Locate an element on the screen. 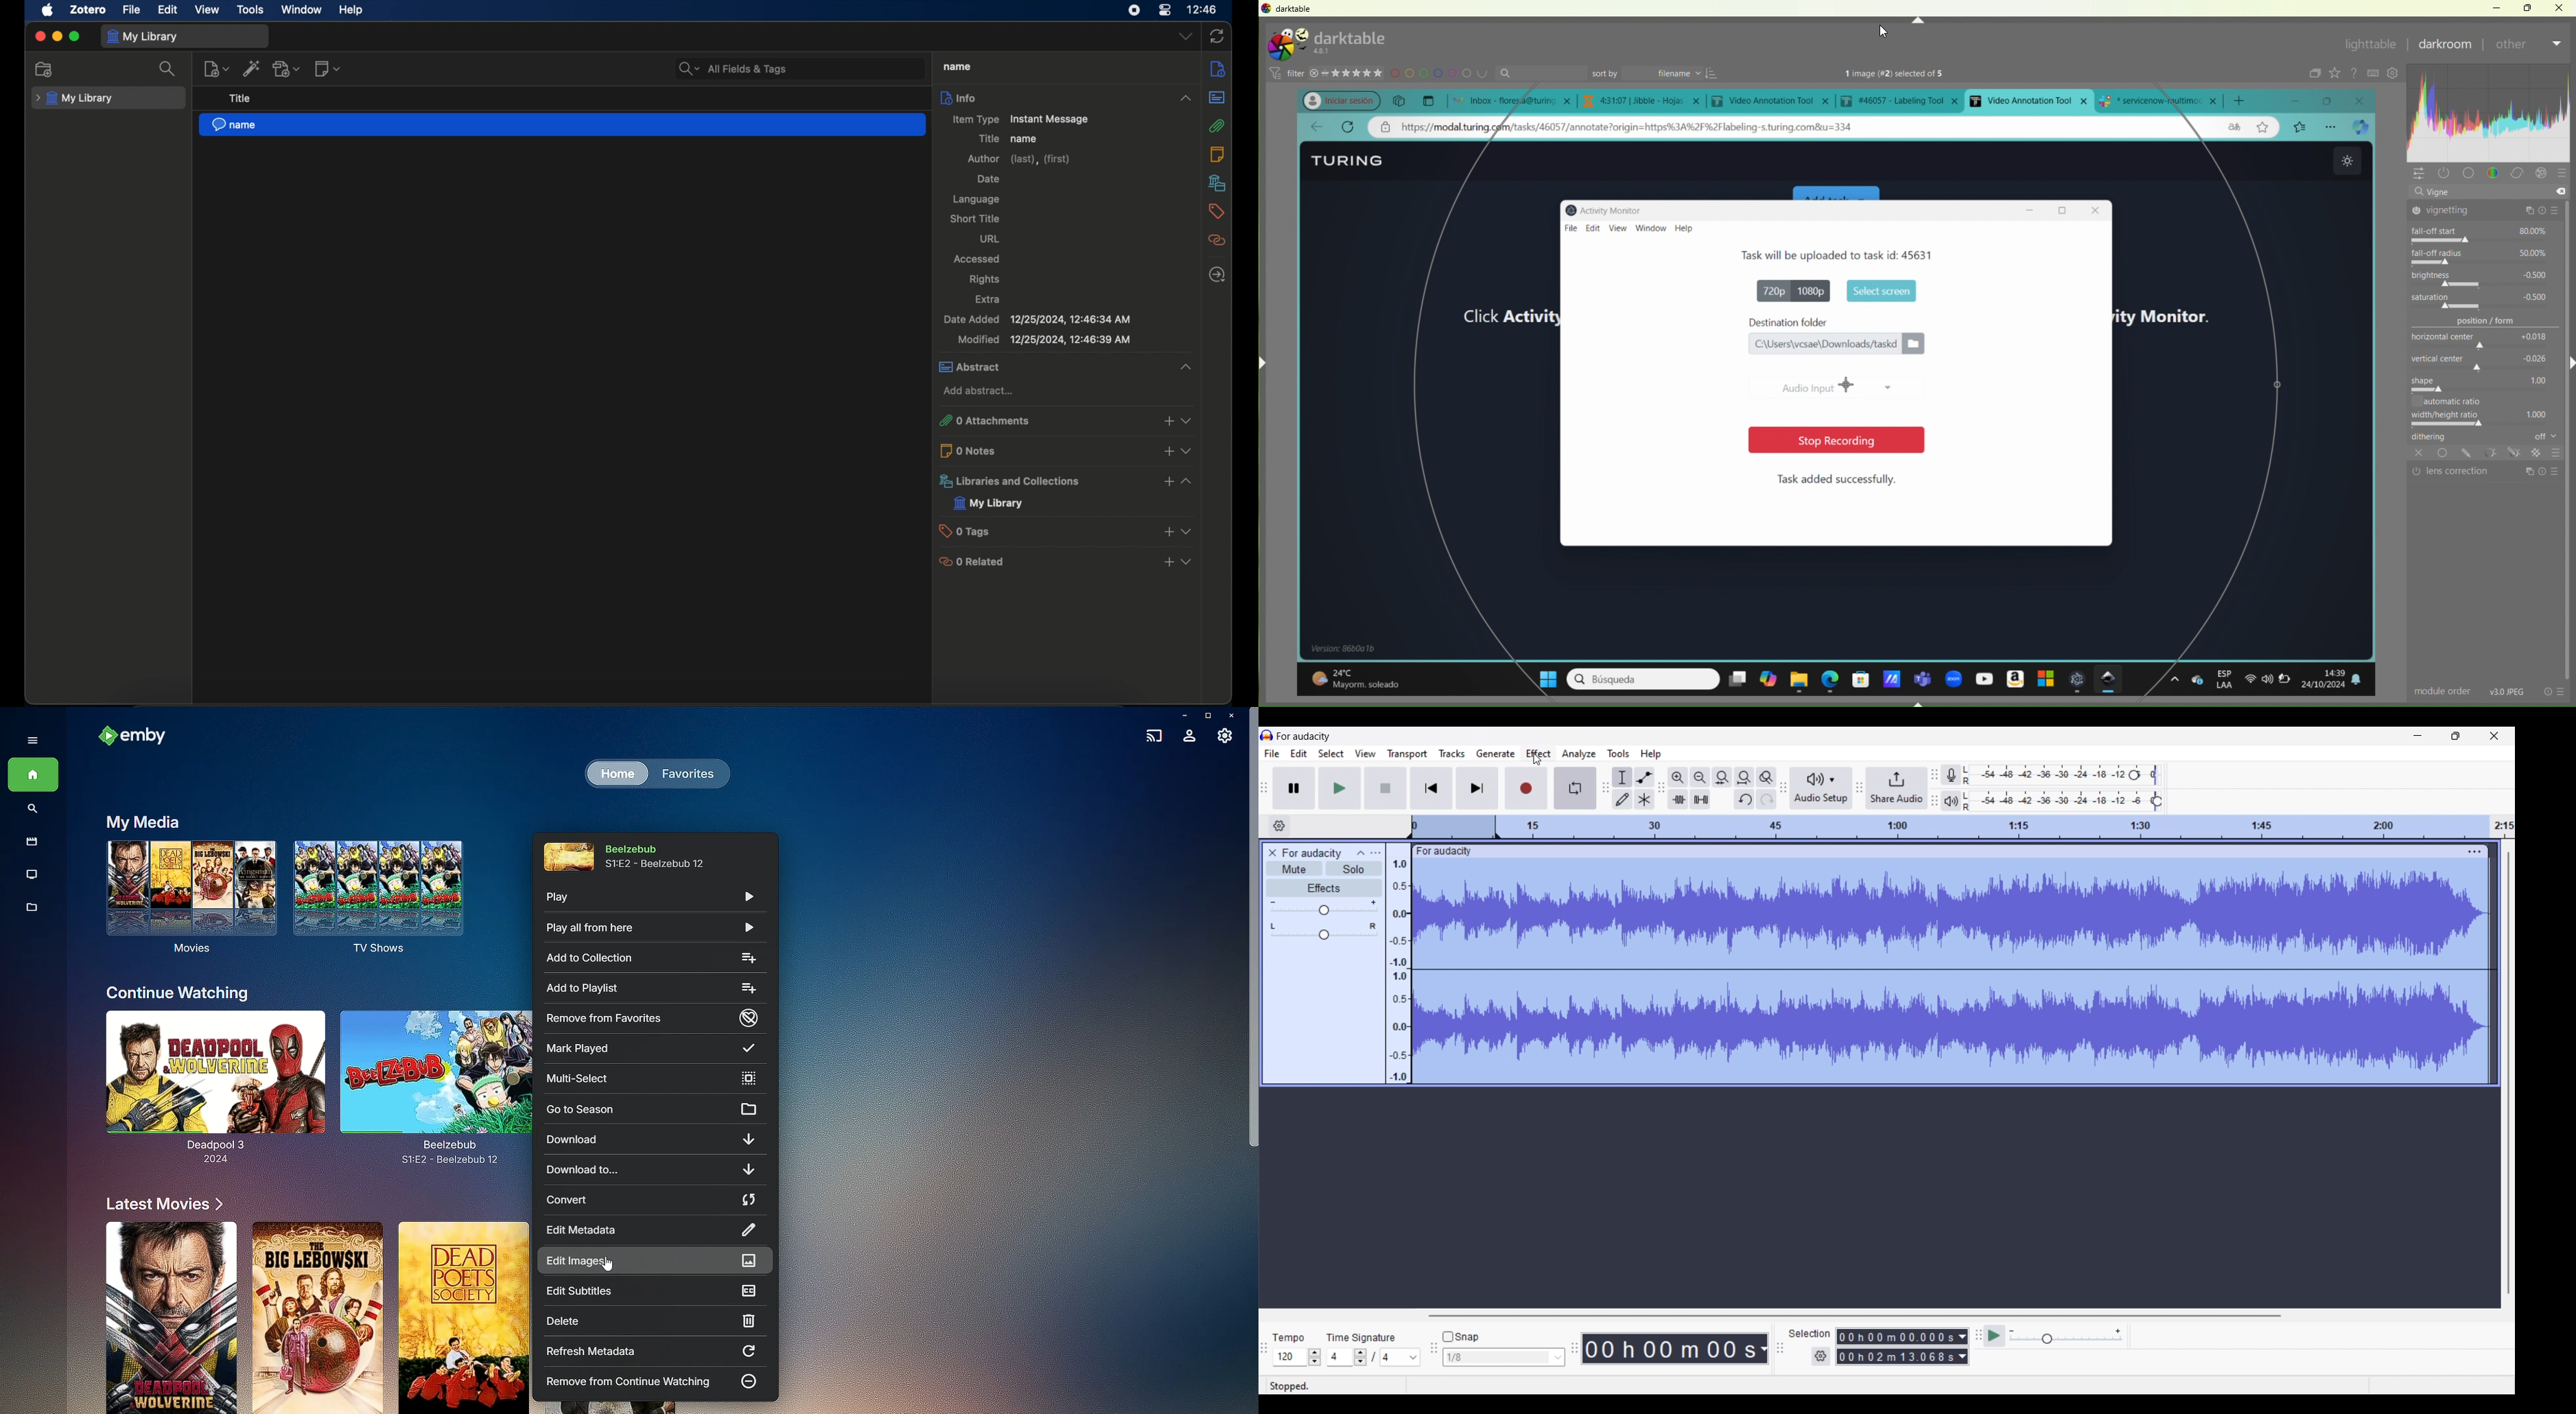 This screenshot has width=2576, height=1428. info is located at coordinates (1068, 97).